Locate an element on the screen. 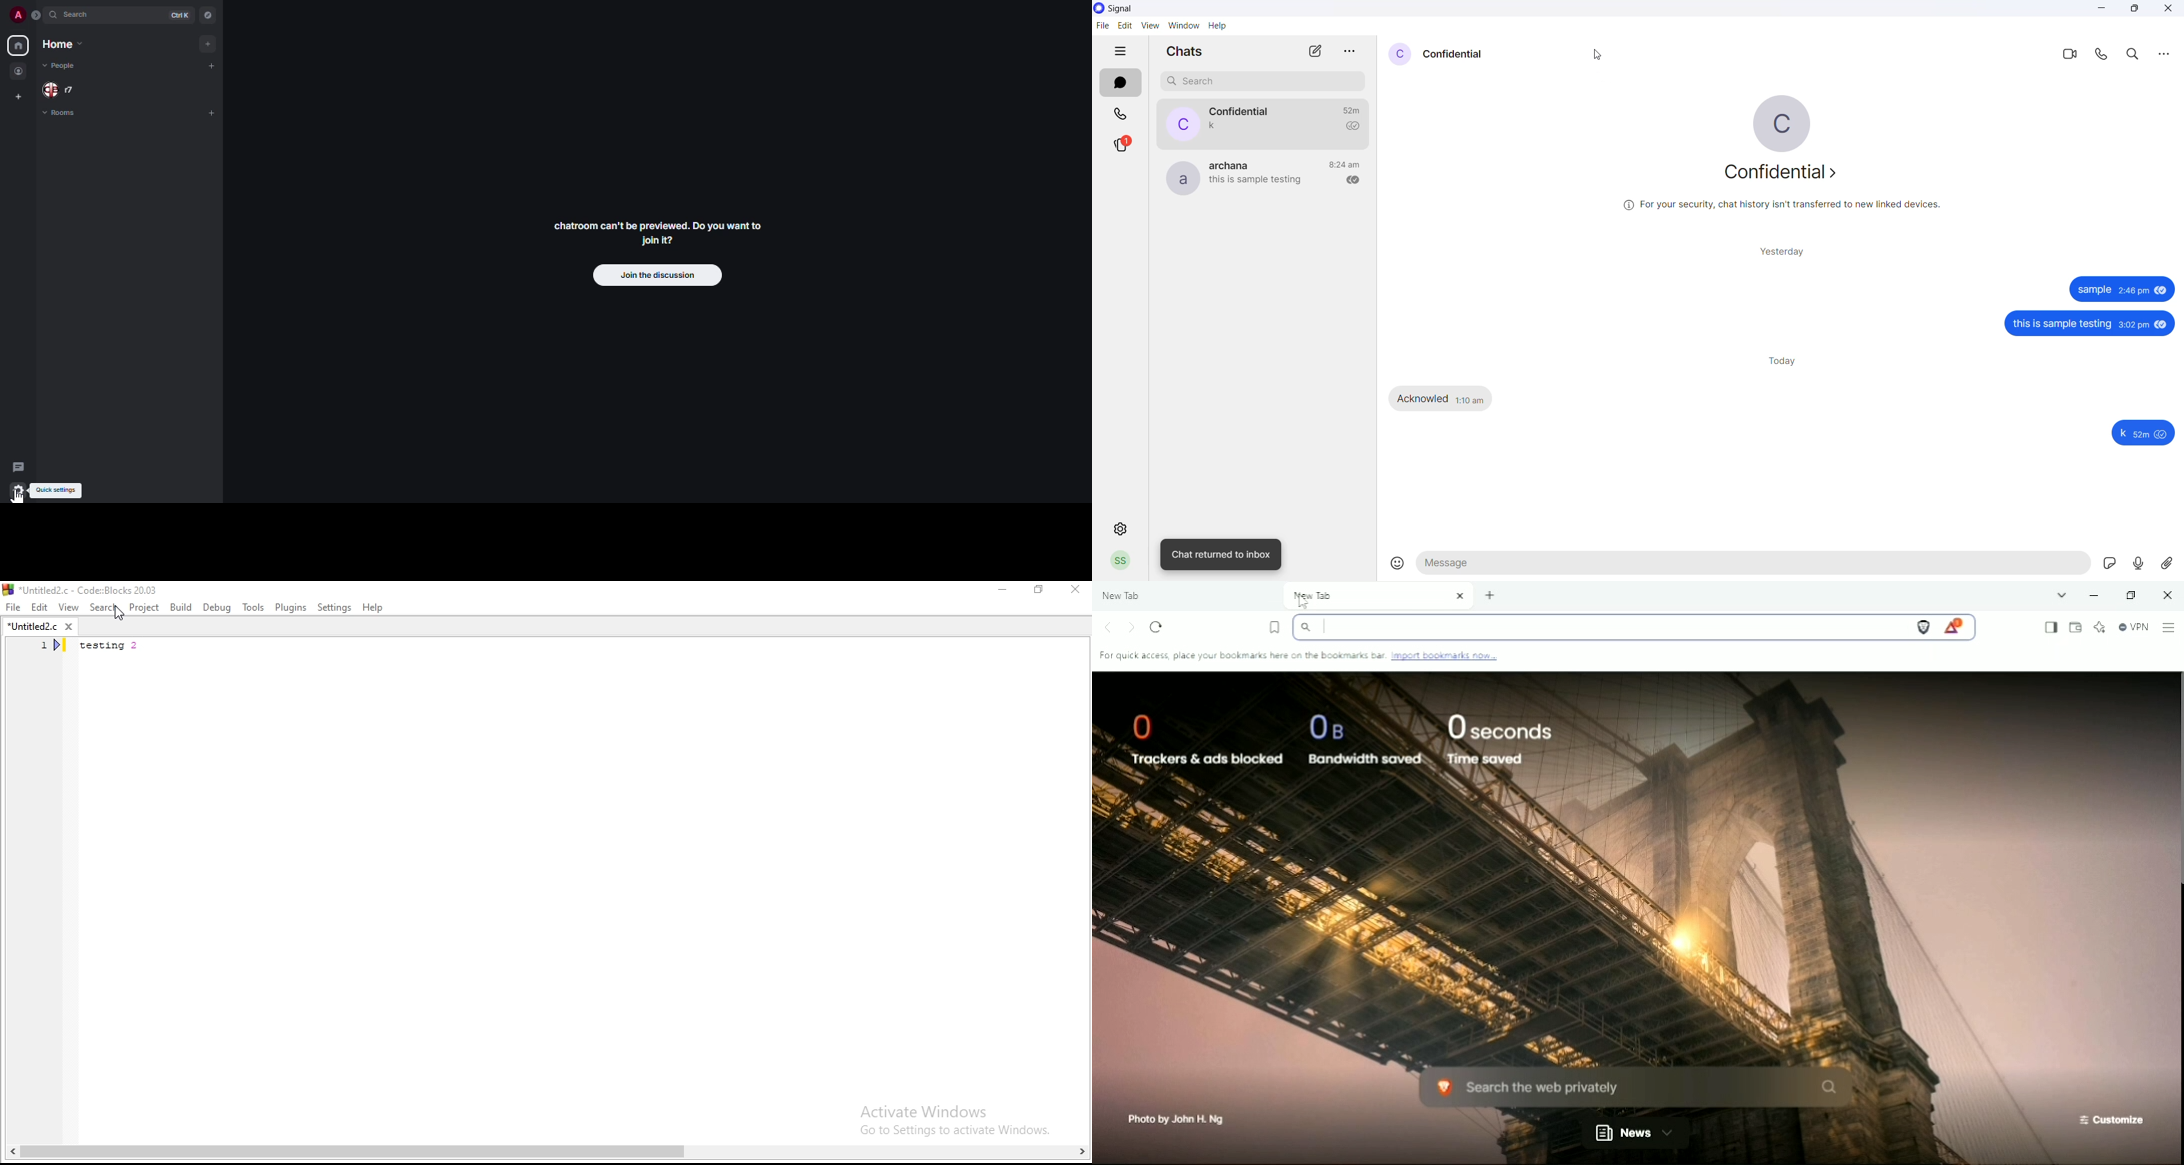  Minimise is located at coordinates (1002, 592).